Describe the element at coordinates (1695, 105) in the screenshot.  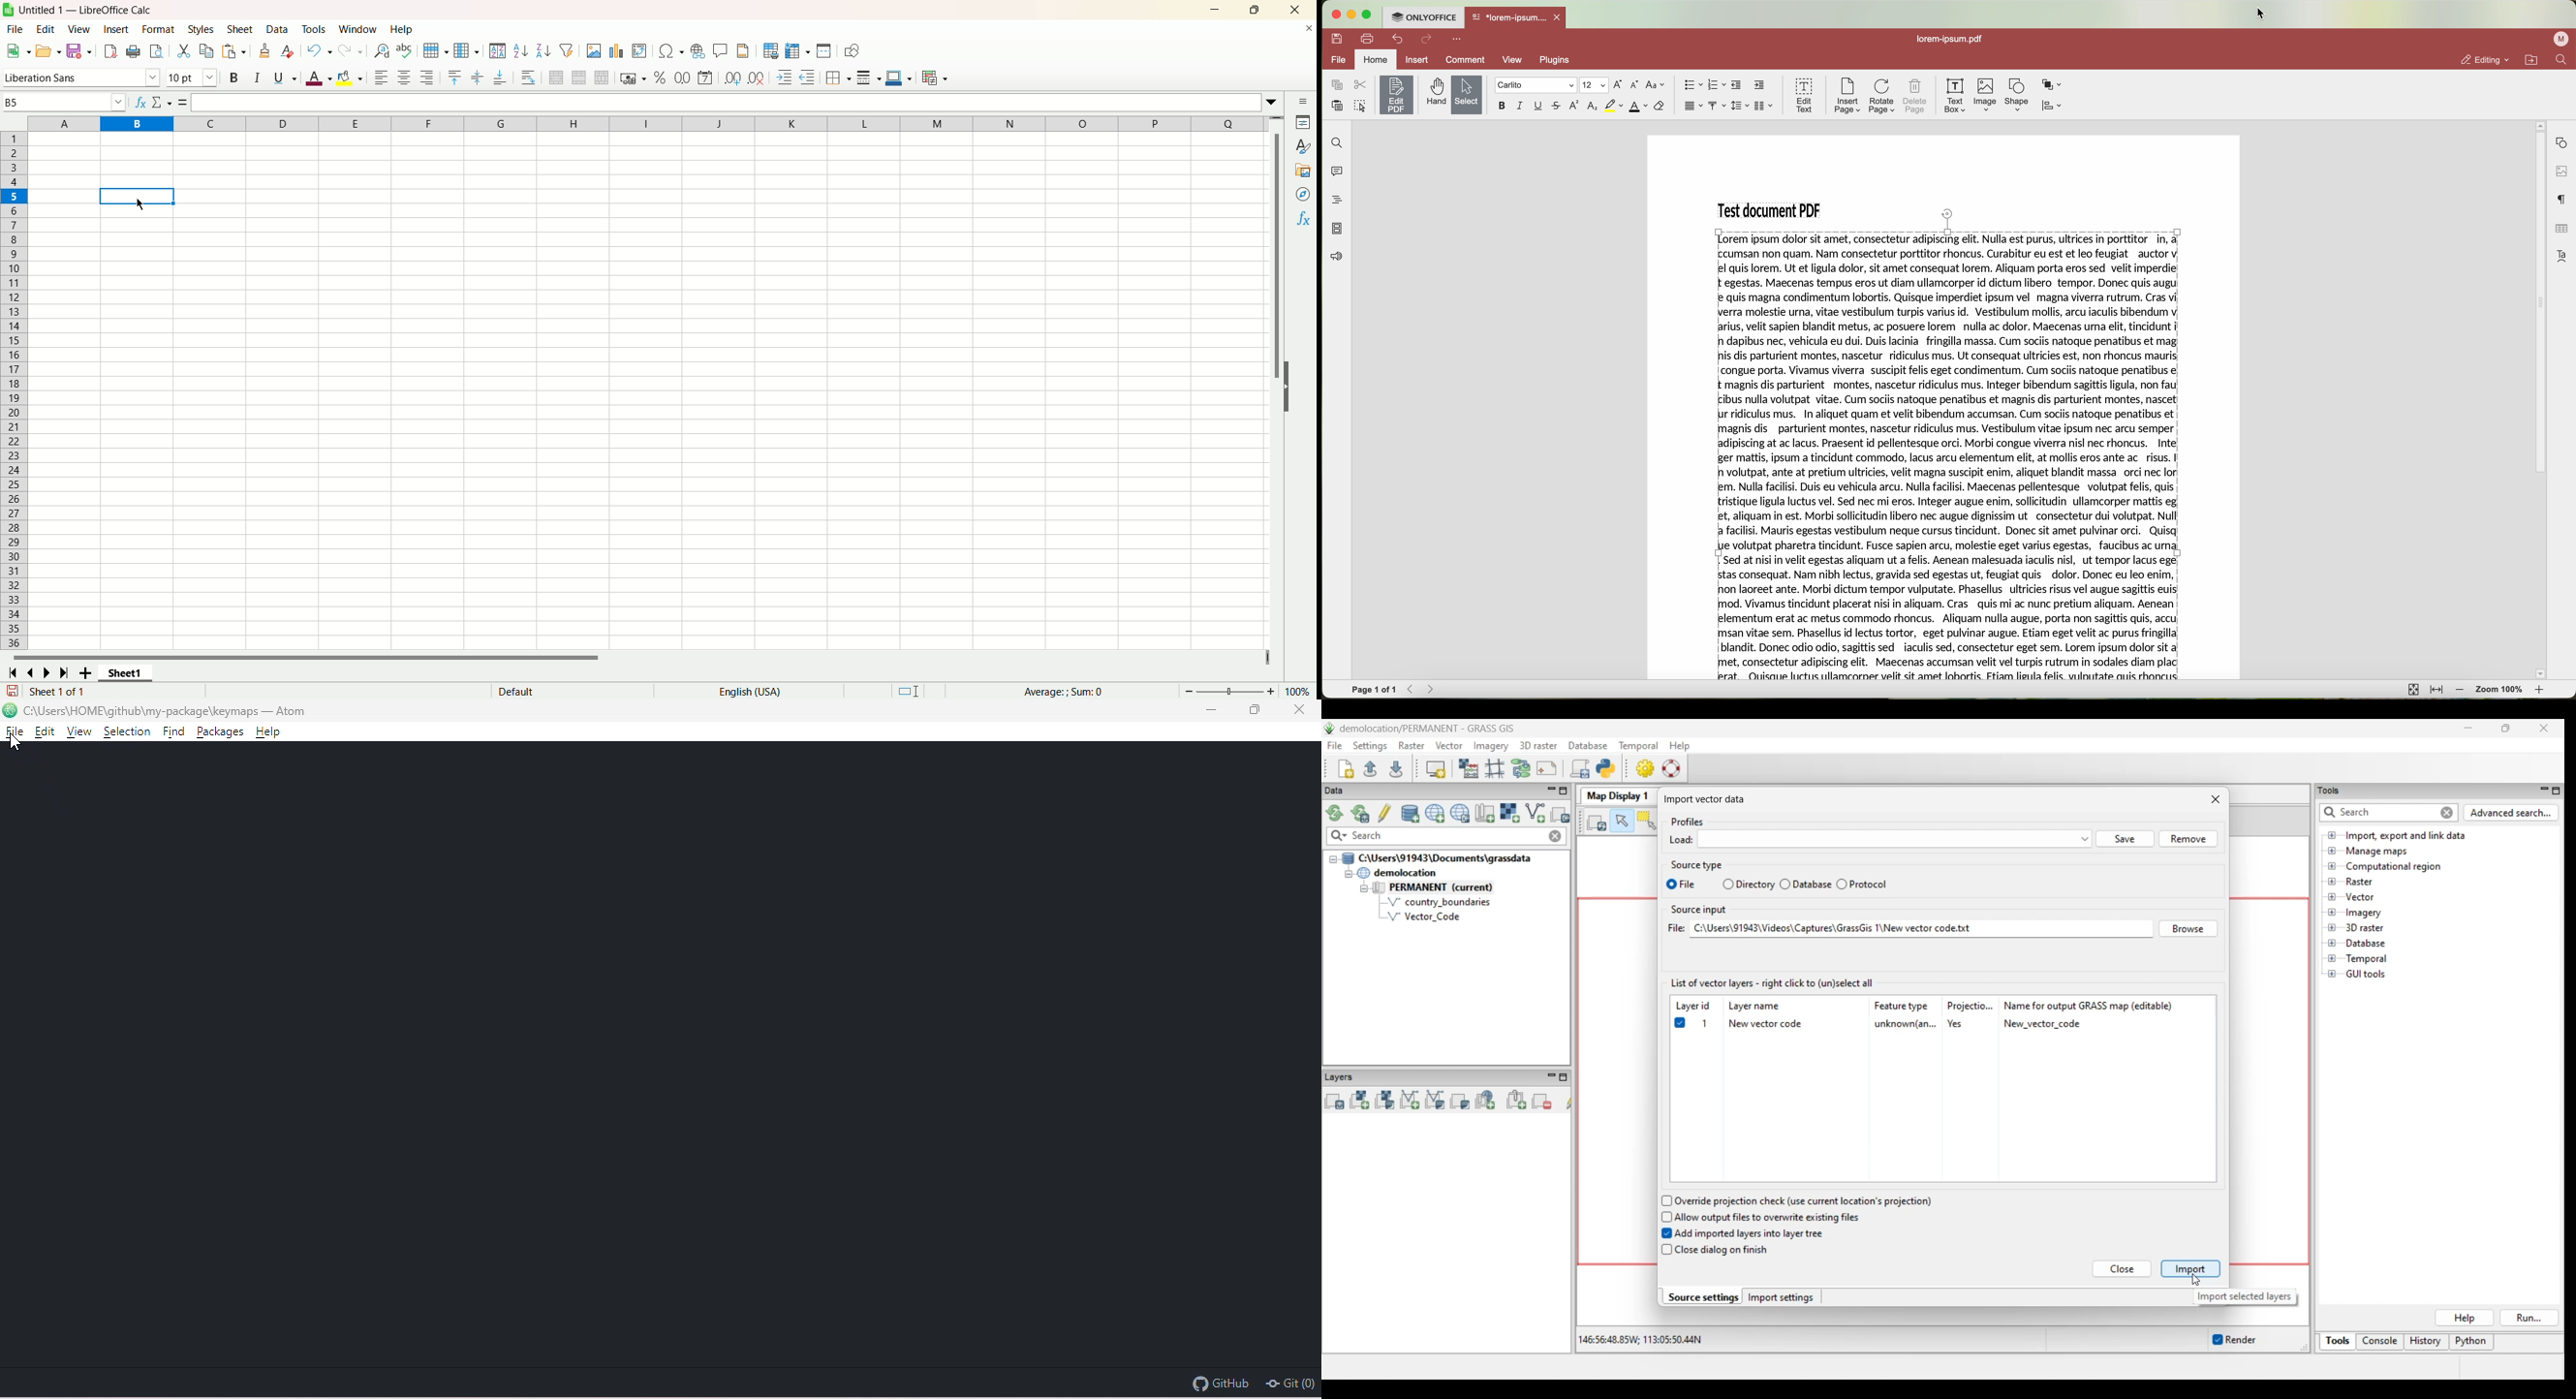
I see `horizontal align` at that location.